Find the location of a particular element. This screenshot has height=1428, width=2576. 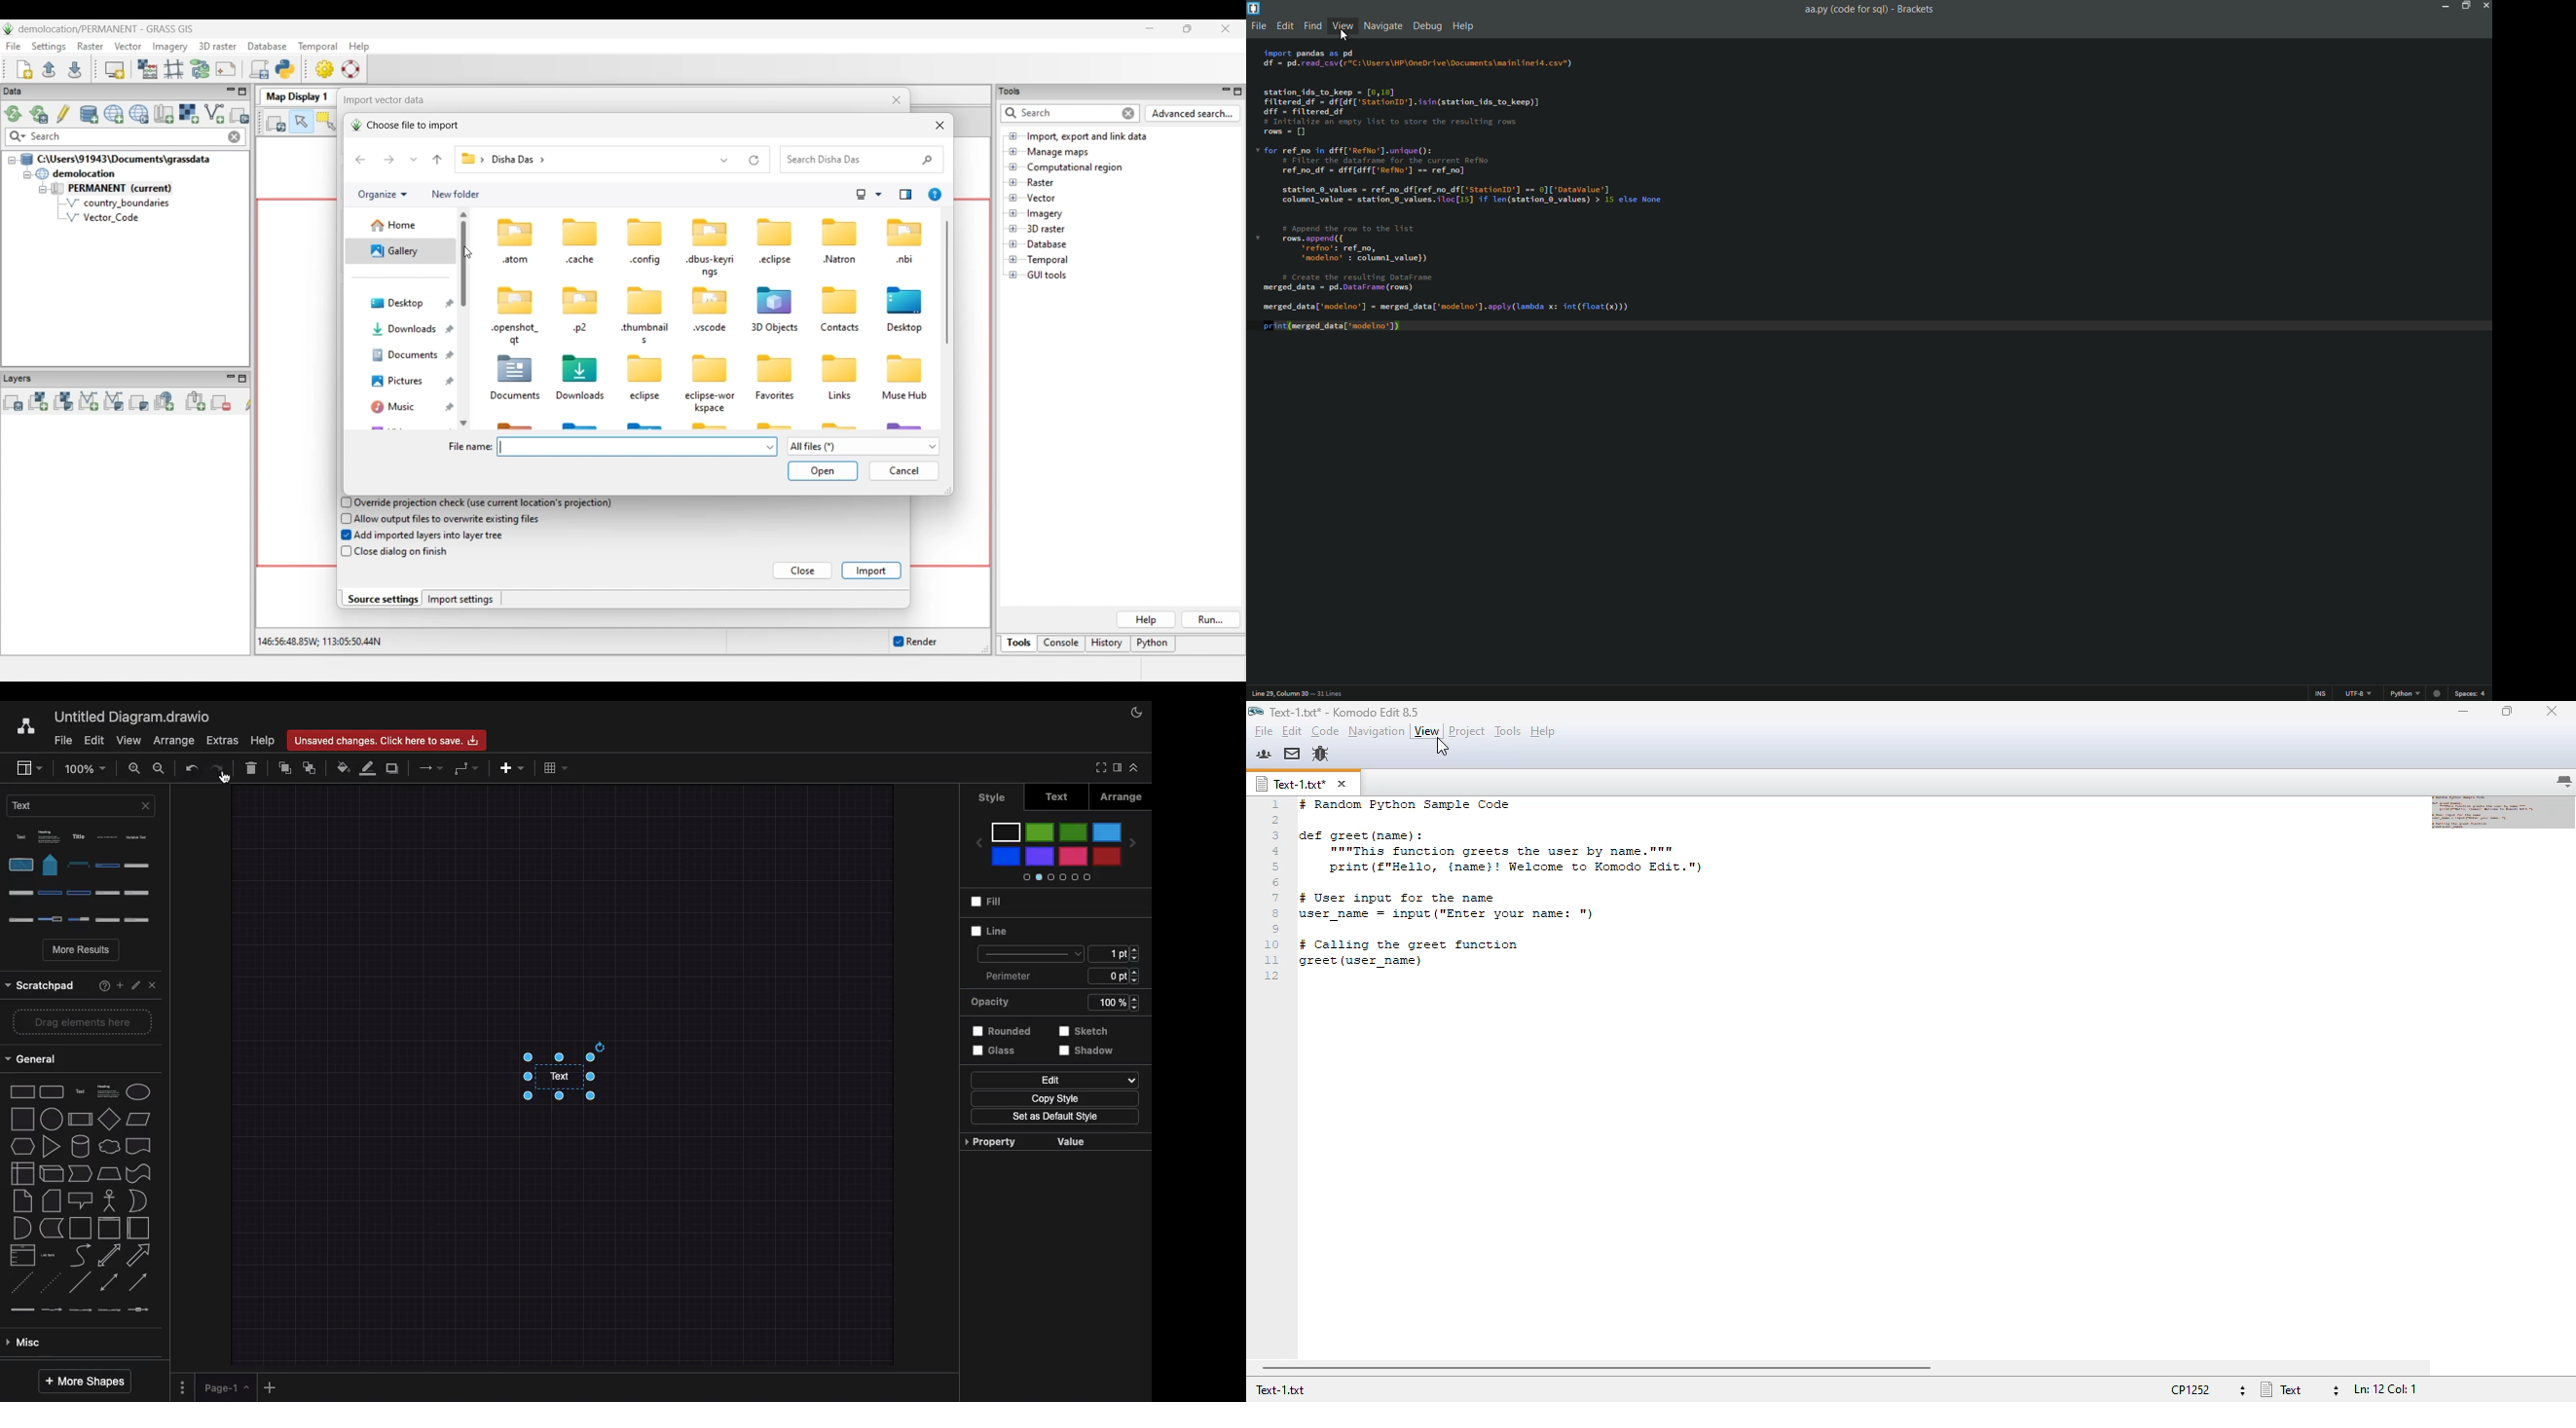

Sidebar is located at coordinates (1116, 768).